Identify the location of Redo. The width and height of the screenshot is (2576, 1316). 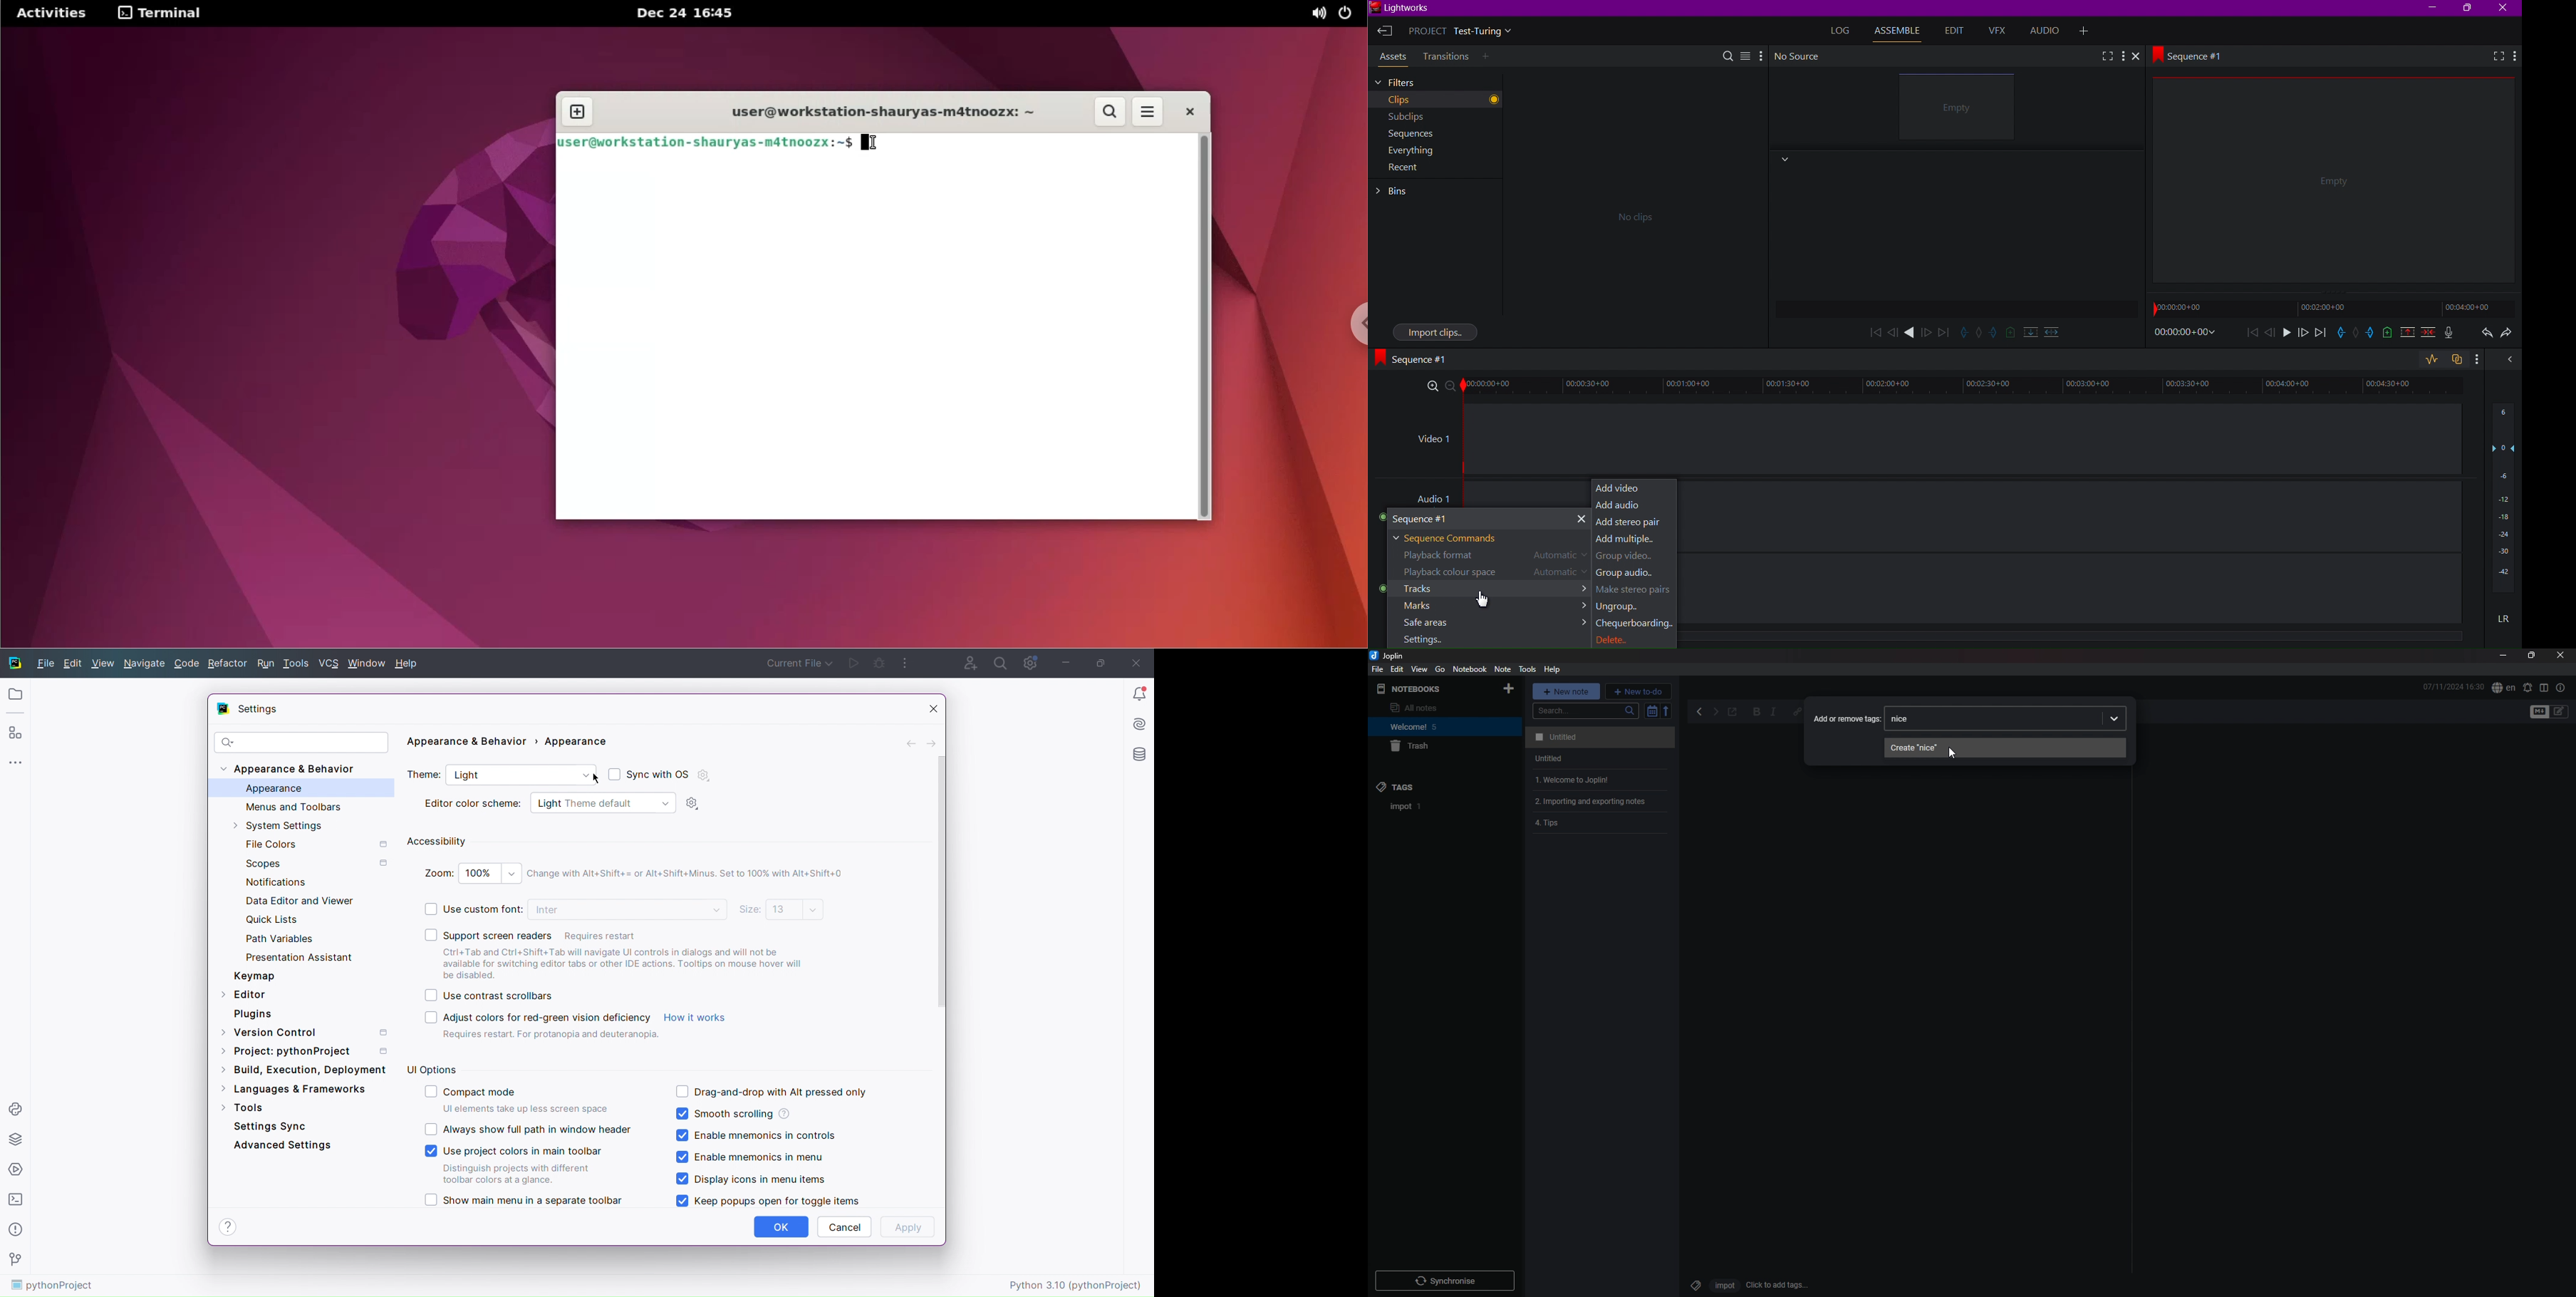
(2510, 335).